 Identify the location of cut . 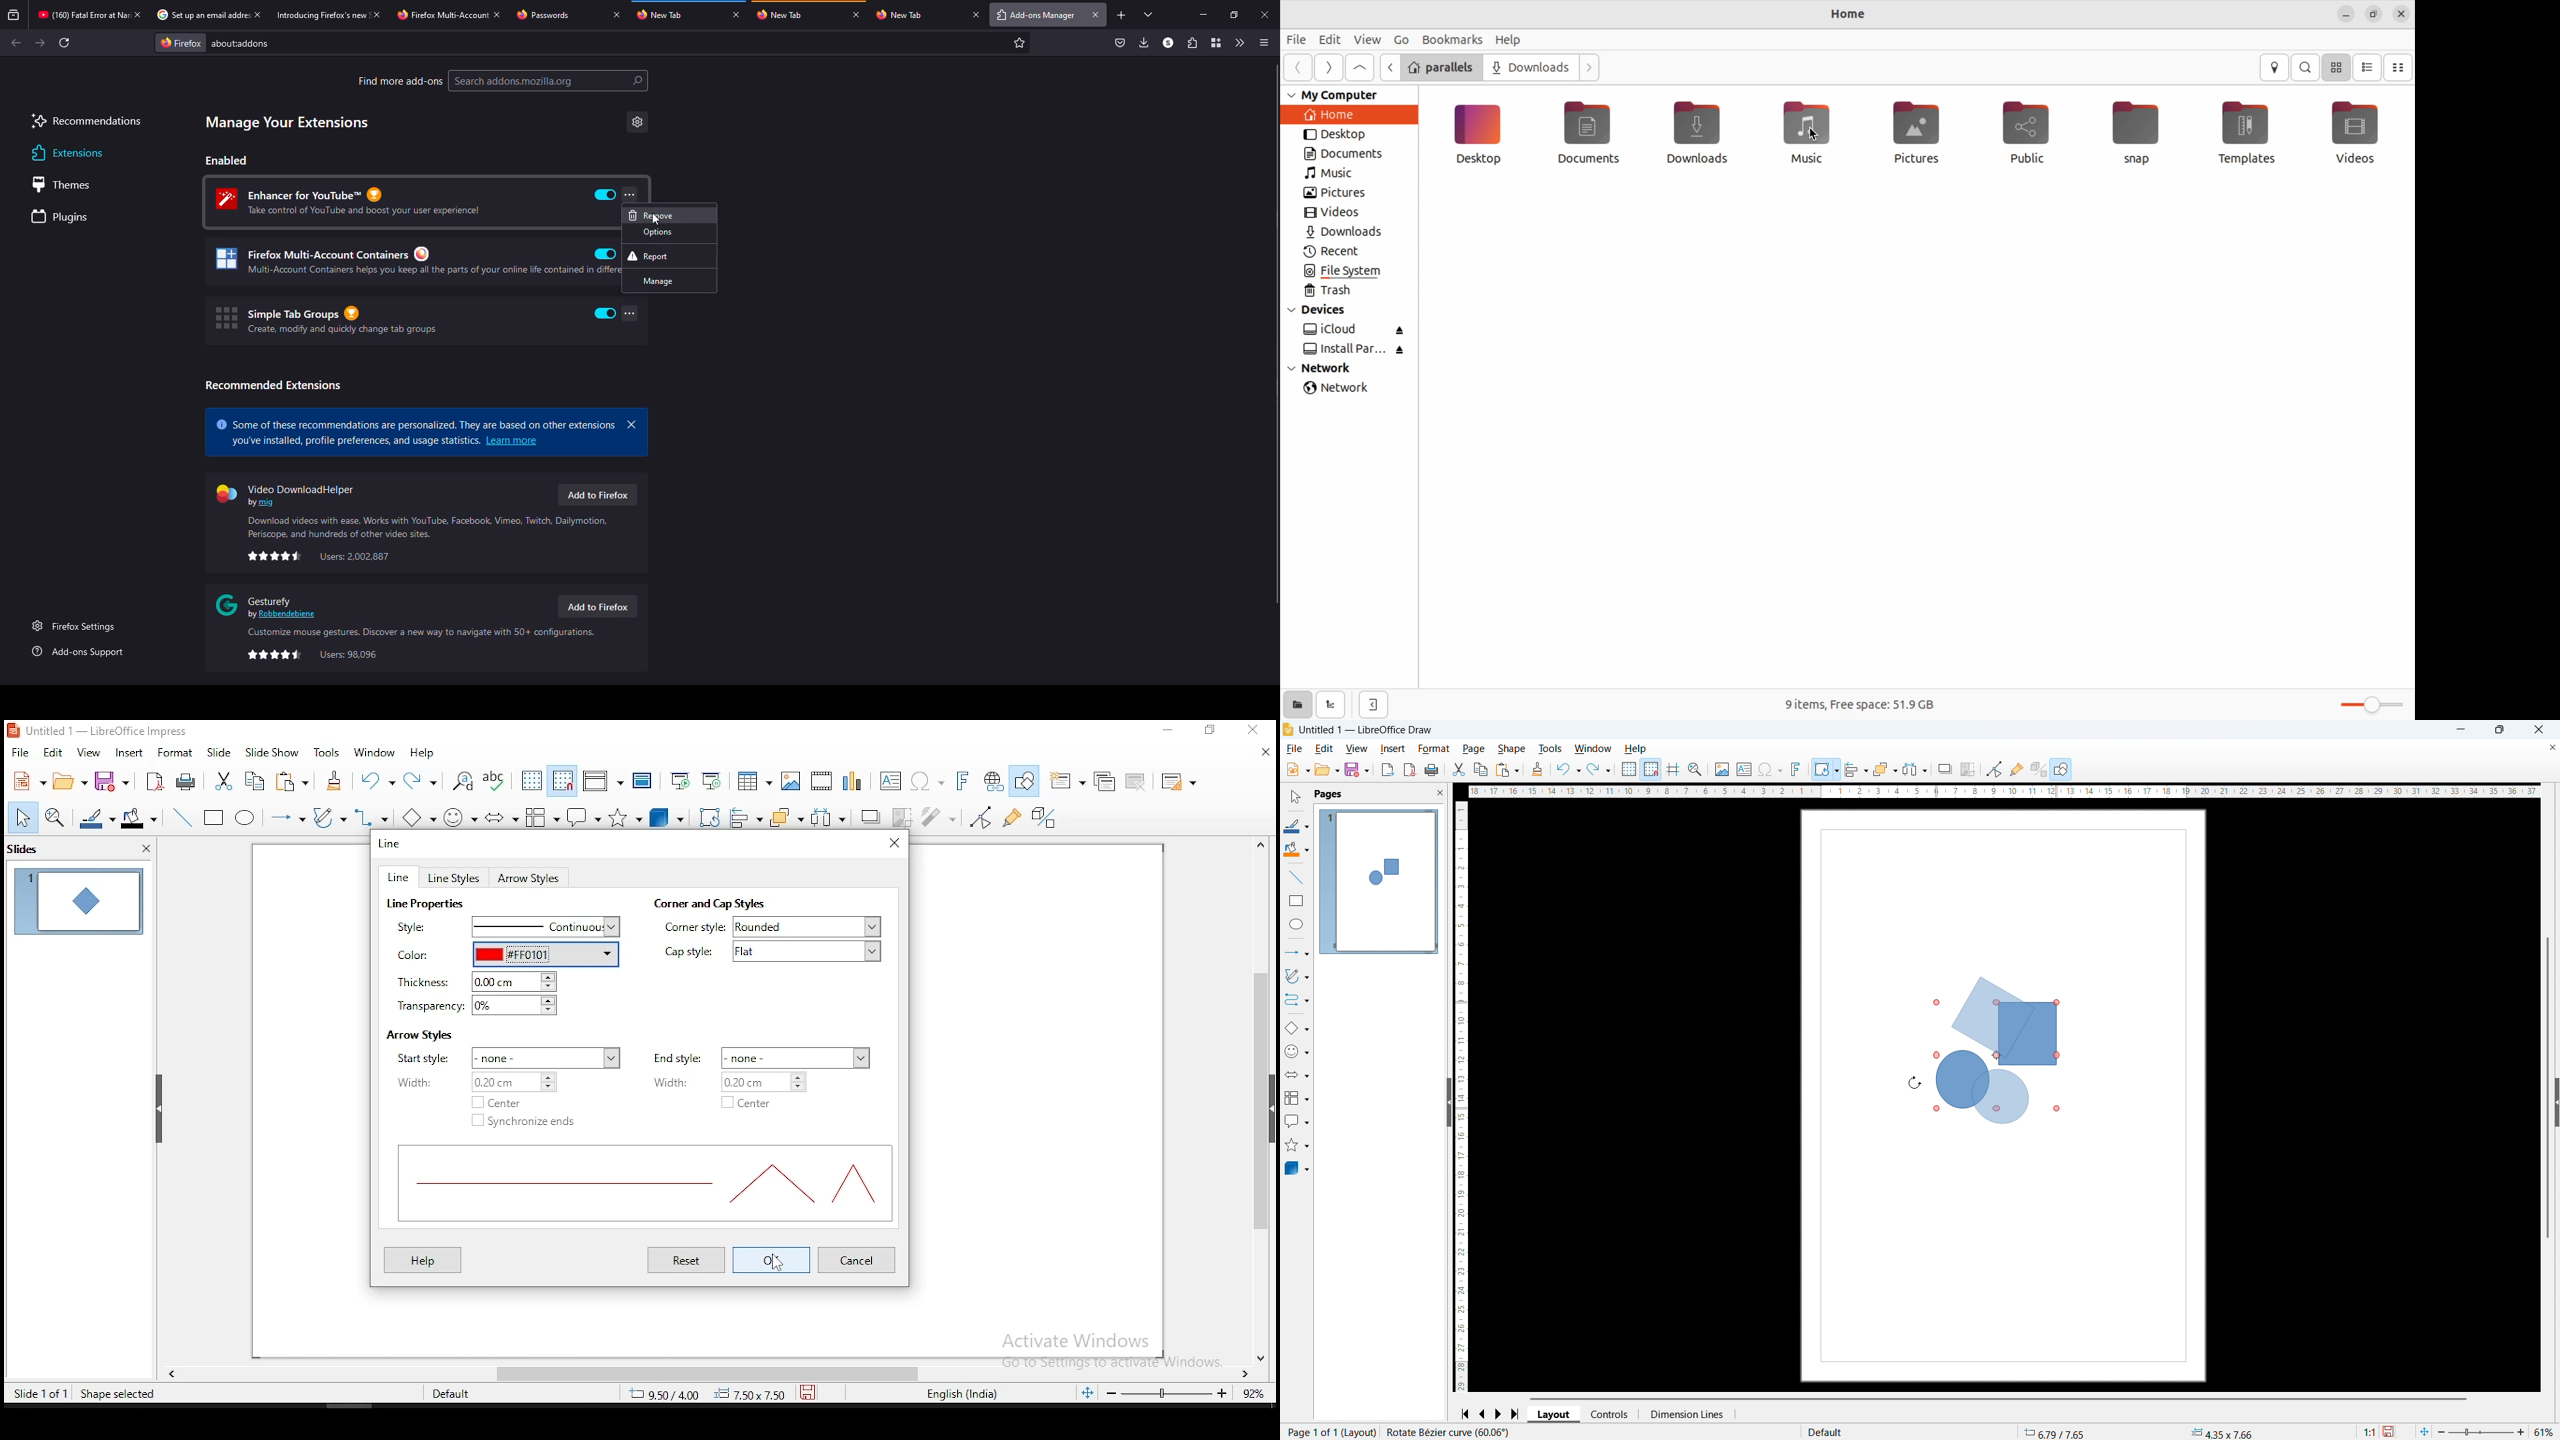
(1459, 769).